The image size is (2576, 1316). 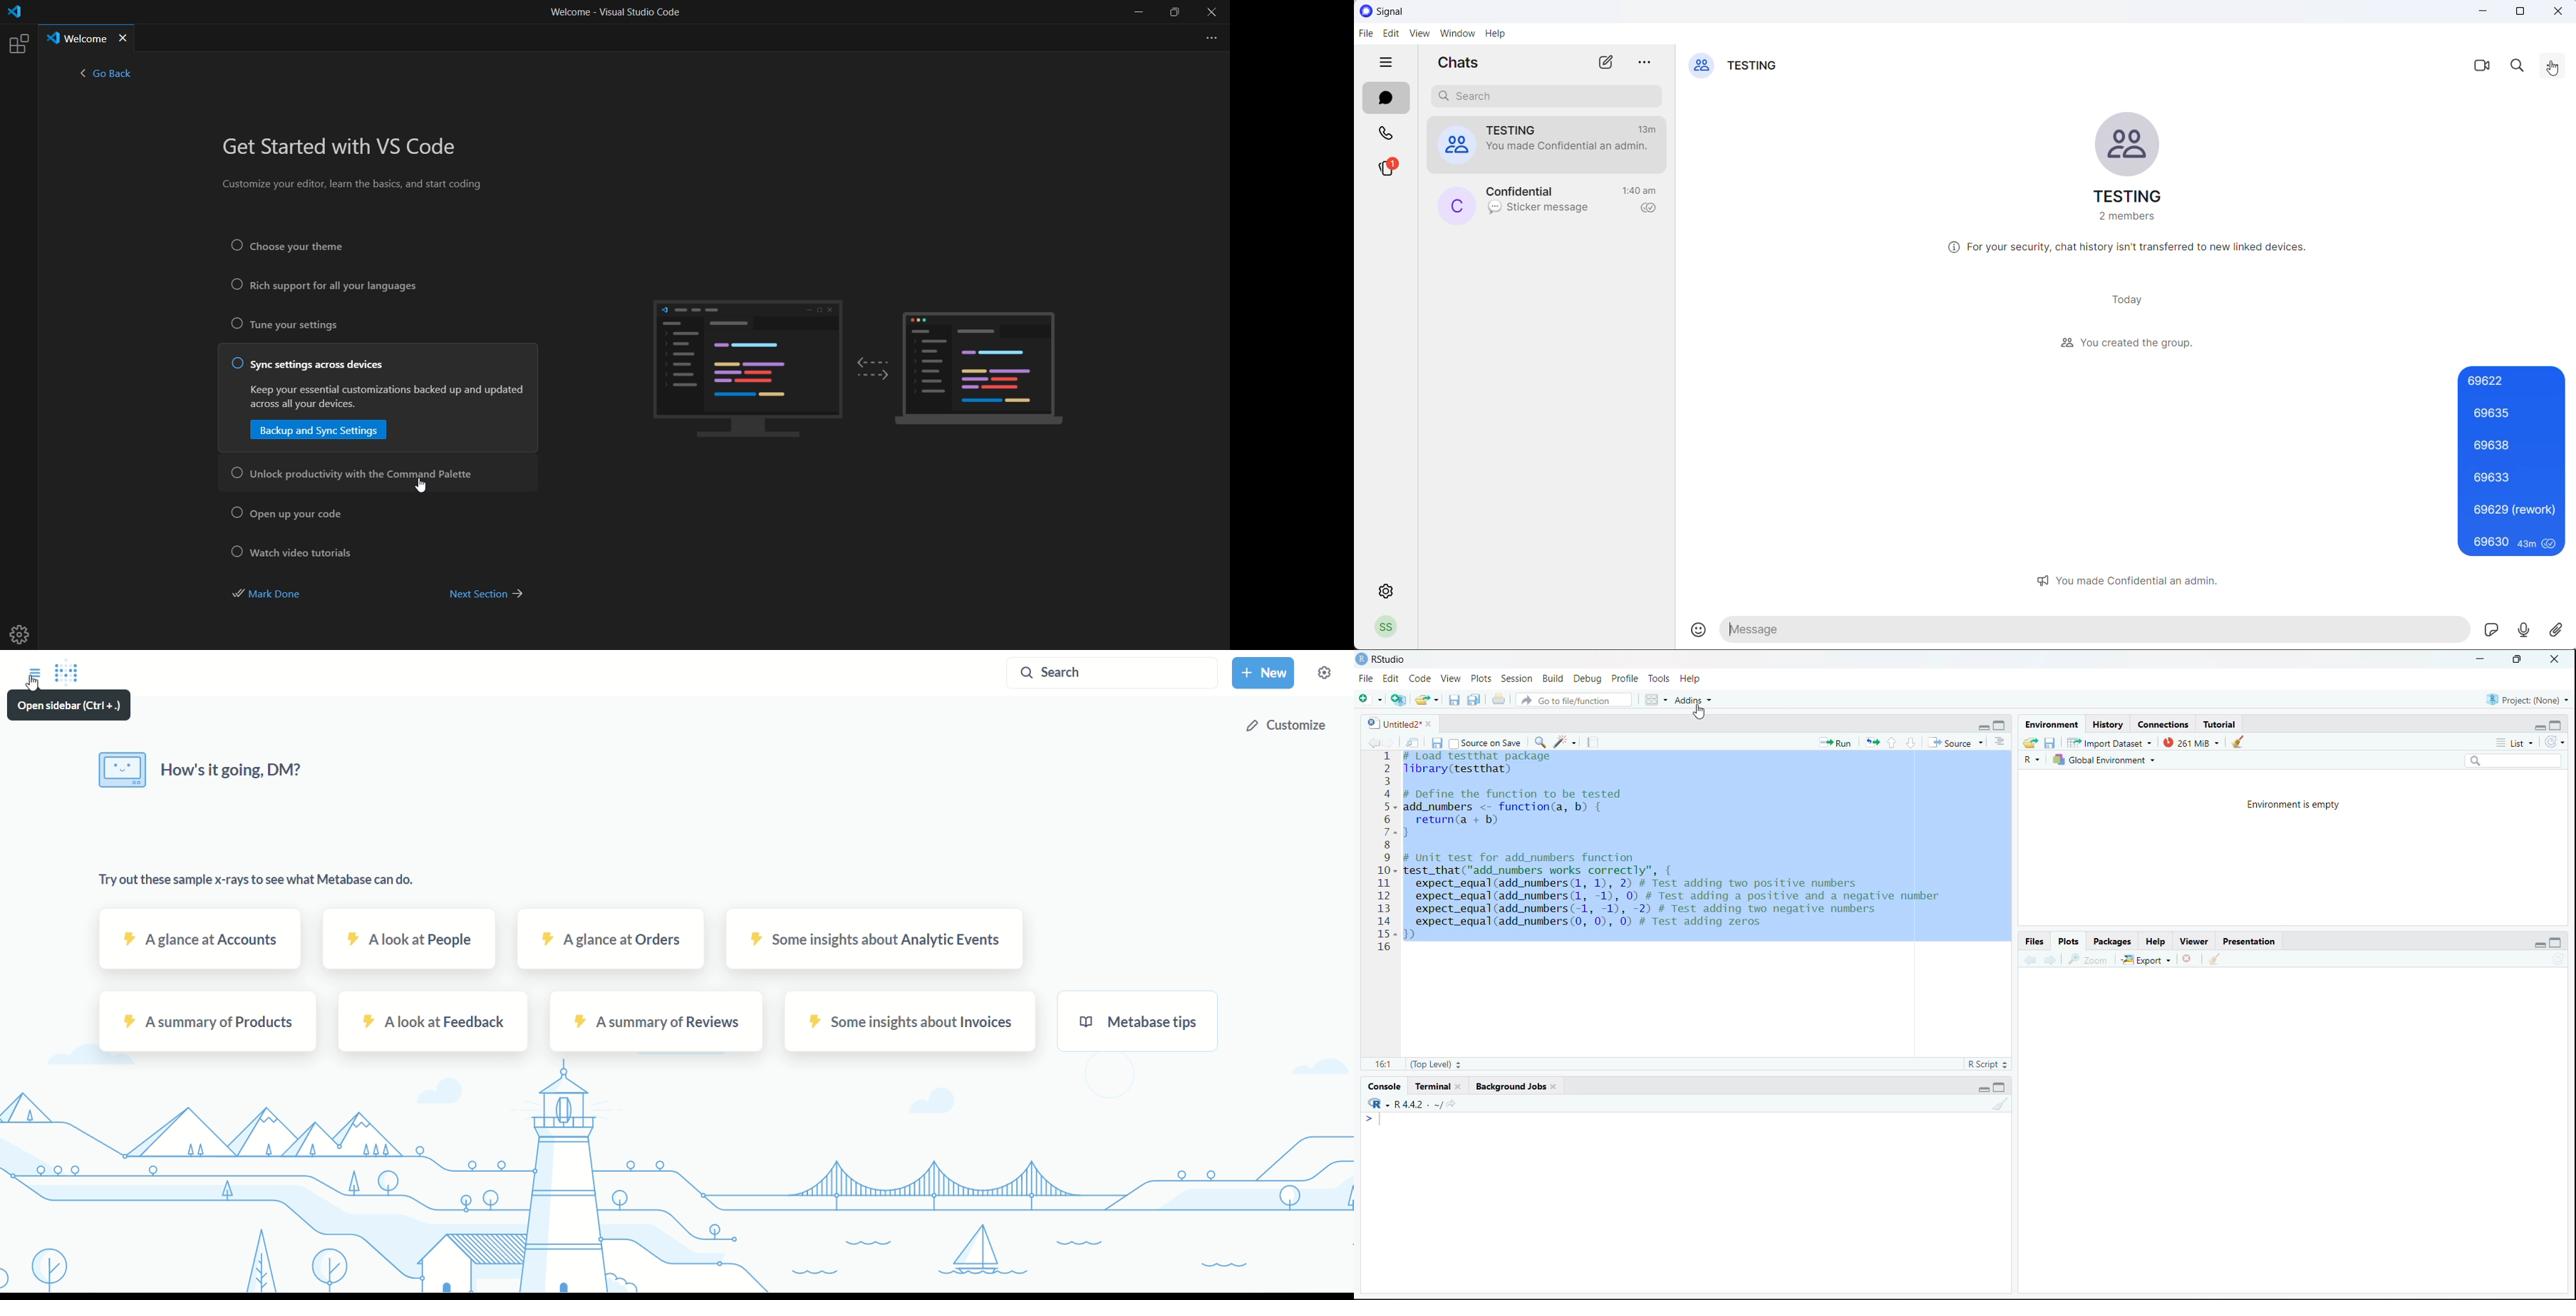 I want to click on Print, so click(x=1500, y=700).